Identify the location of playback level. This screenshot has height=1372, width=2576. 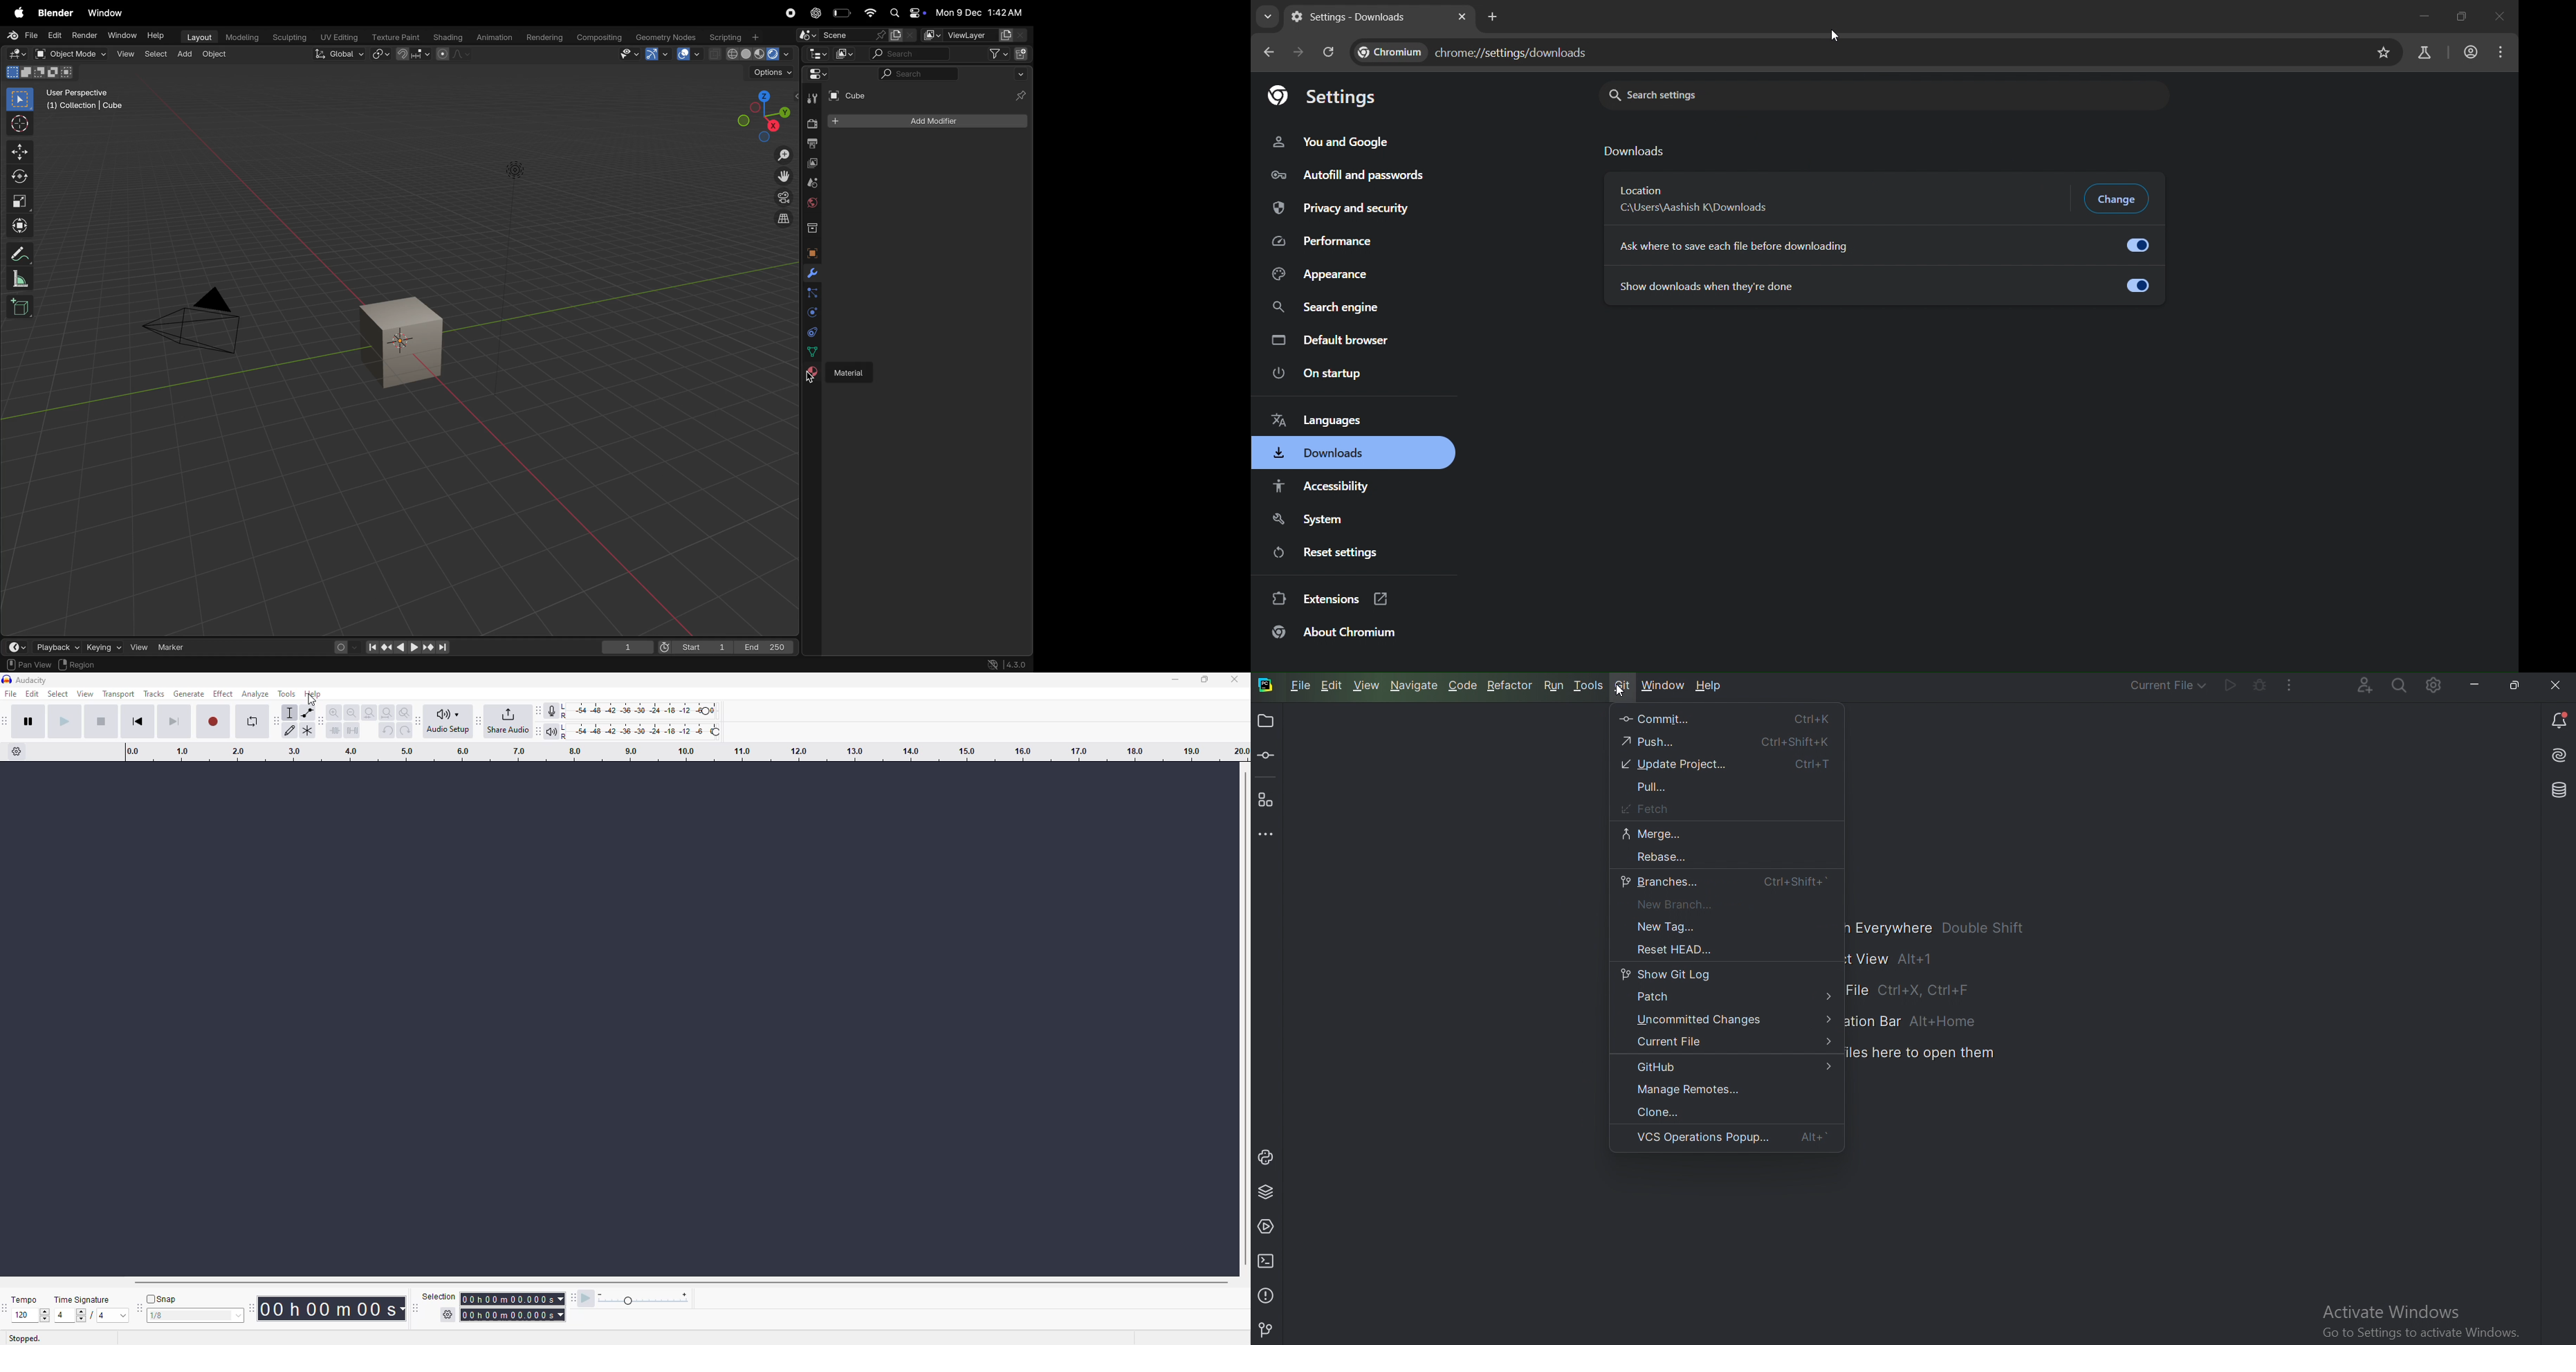
(648, 729).